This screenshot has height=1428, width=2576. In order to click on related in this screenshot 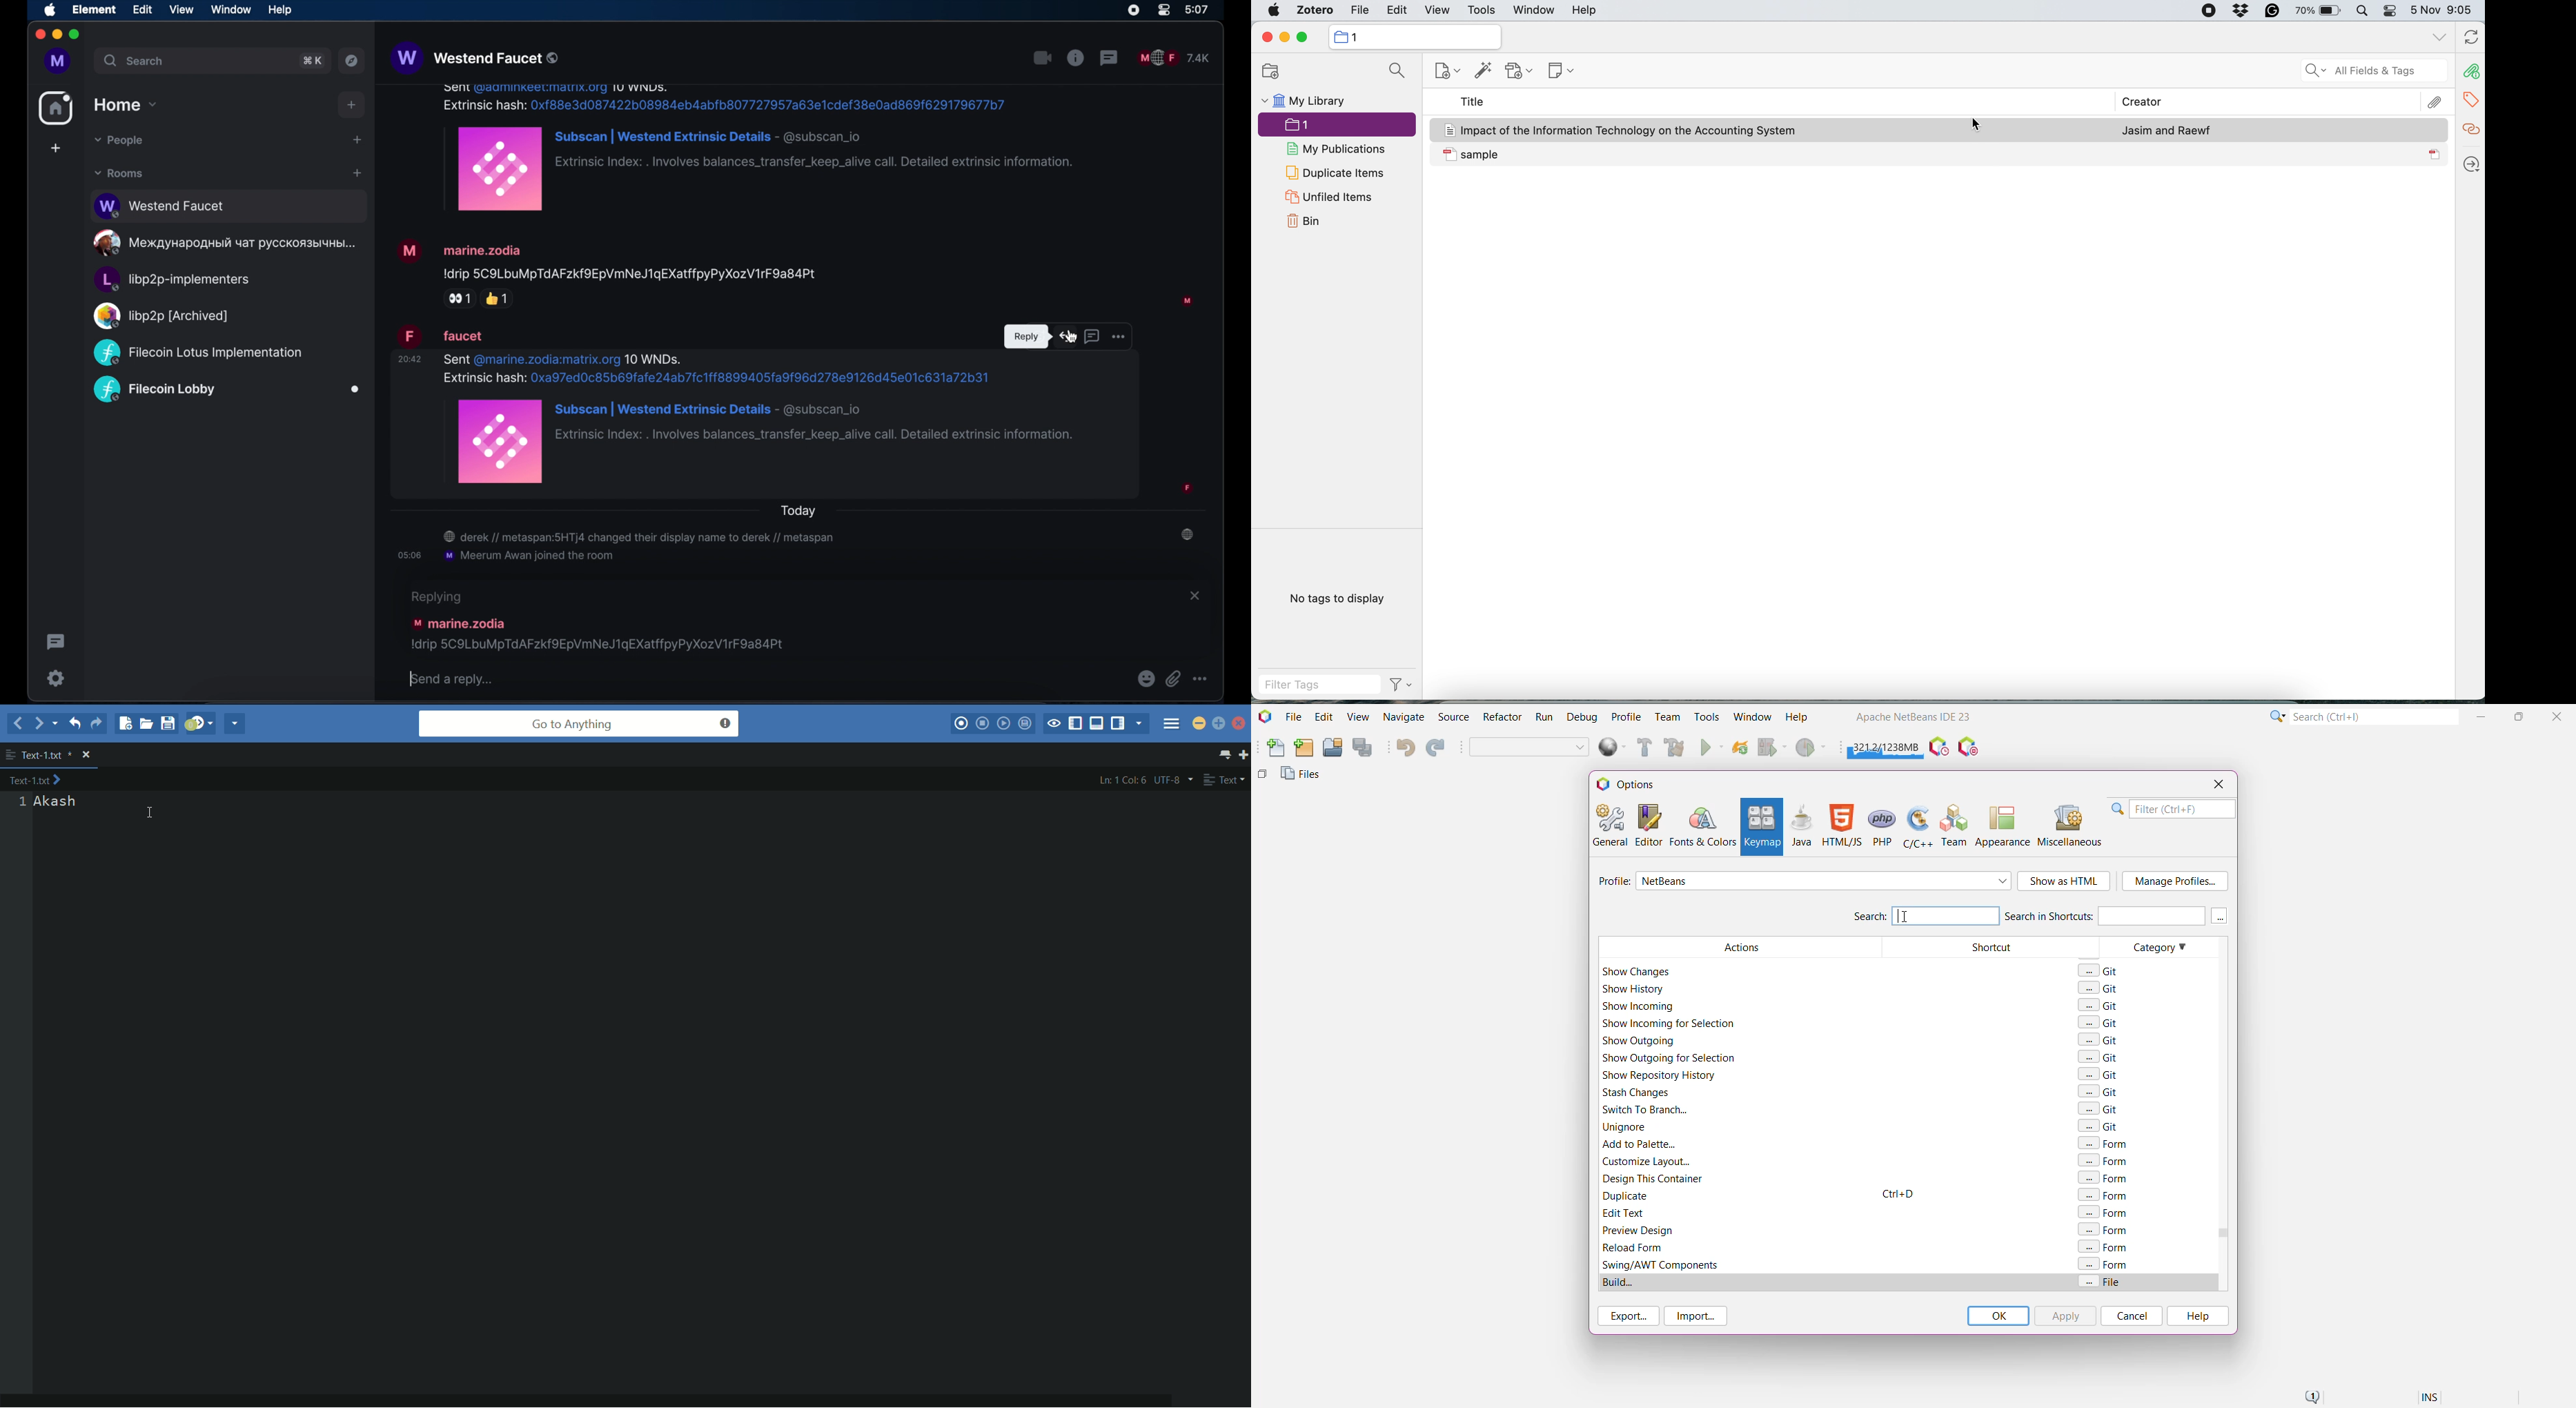, I will do `click(2470, 128)`.